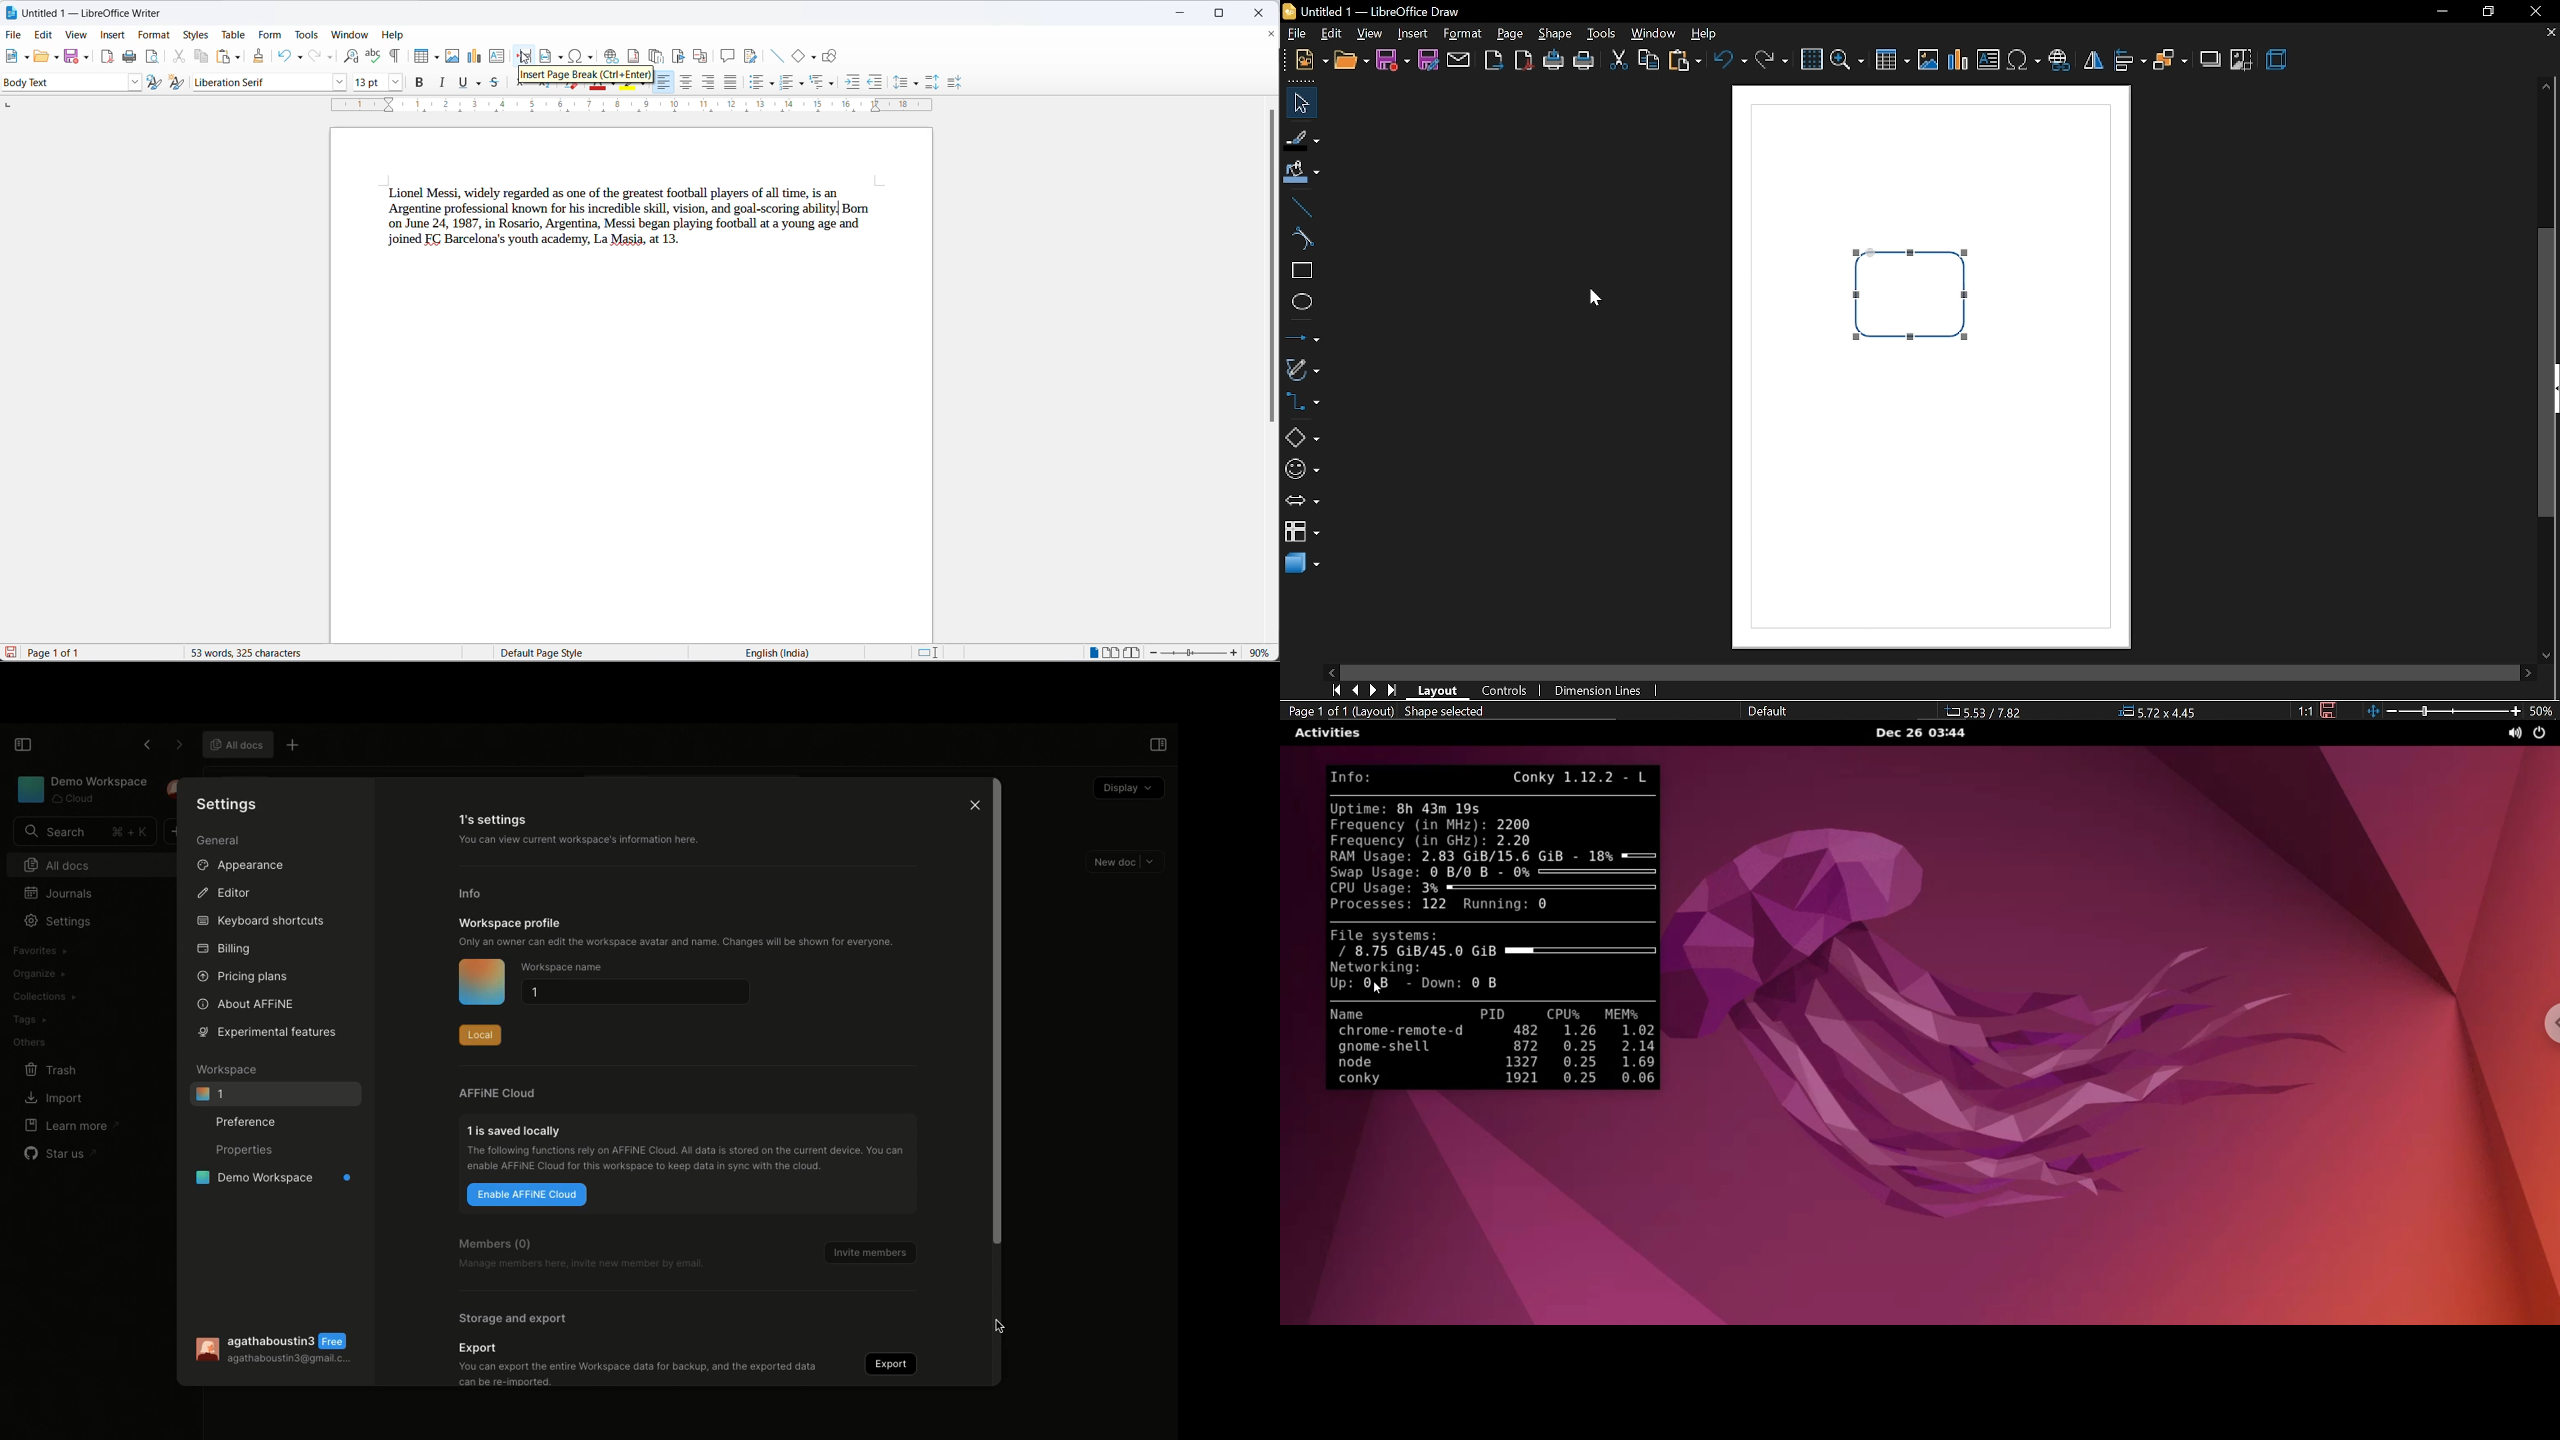 This screenshot has height=1456, width=2576. What do you see at coordinates (394, 35) in the screenshot?
I see `help` at bounding box center [394, 35].